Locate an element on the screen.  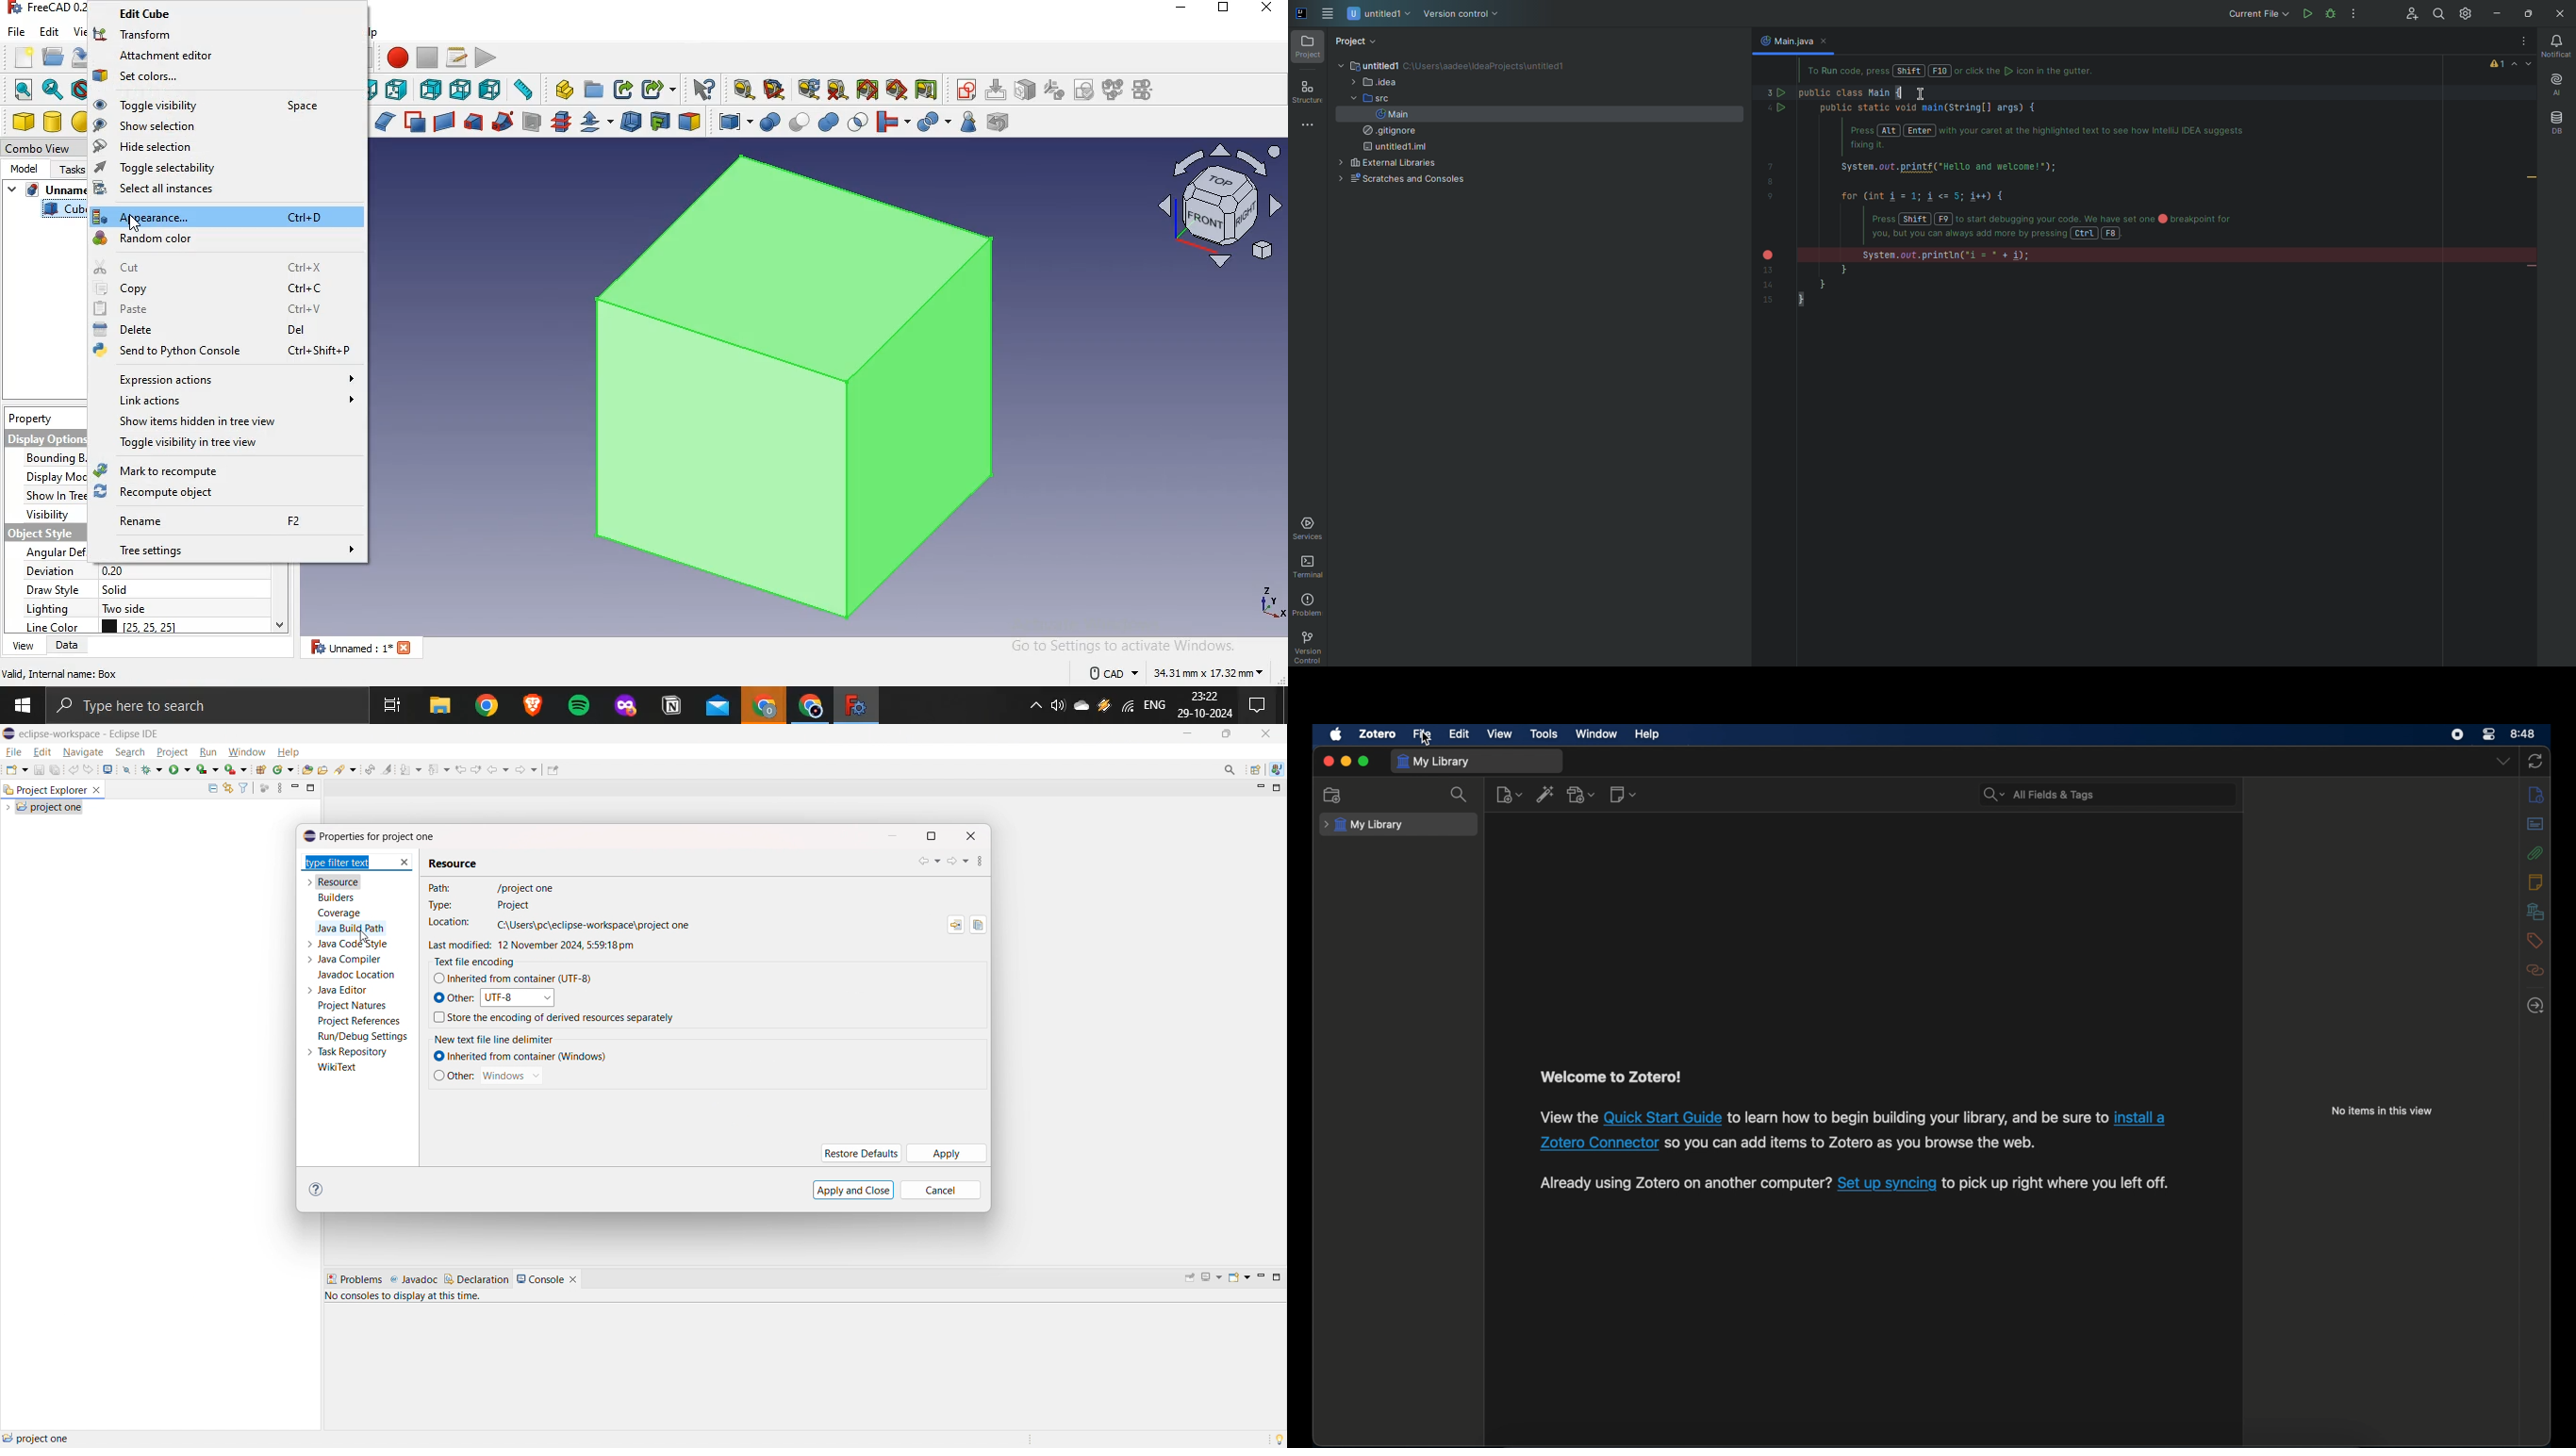
minimize is located at coordinates (1260, 1278).